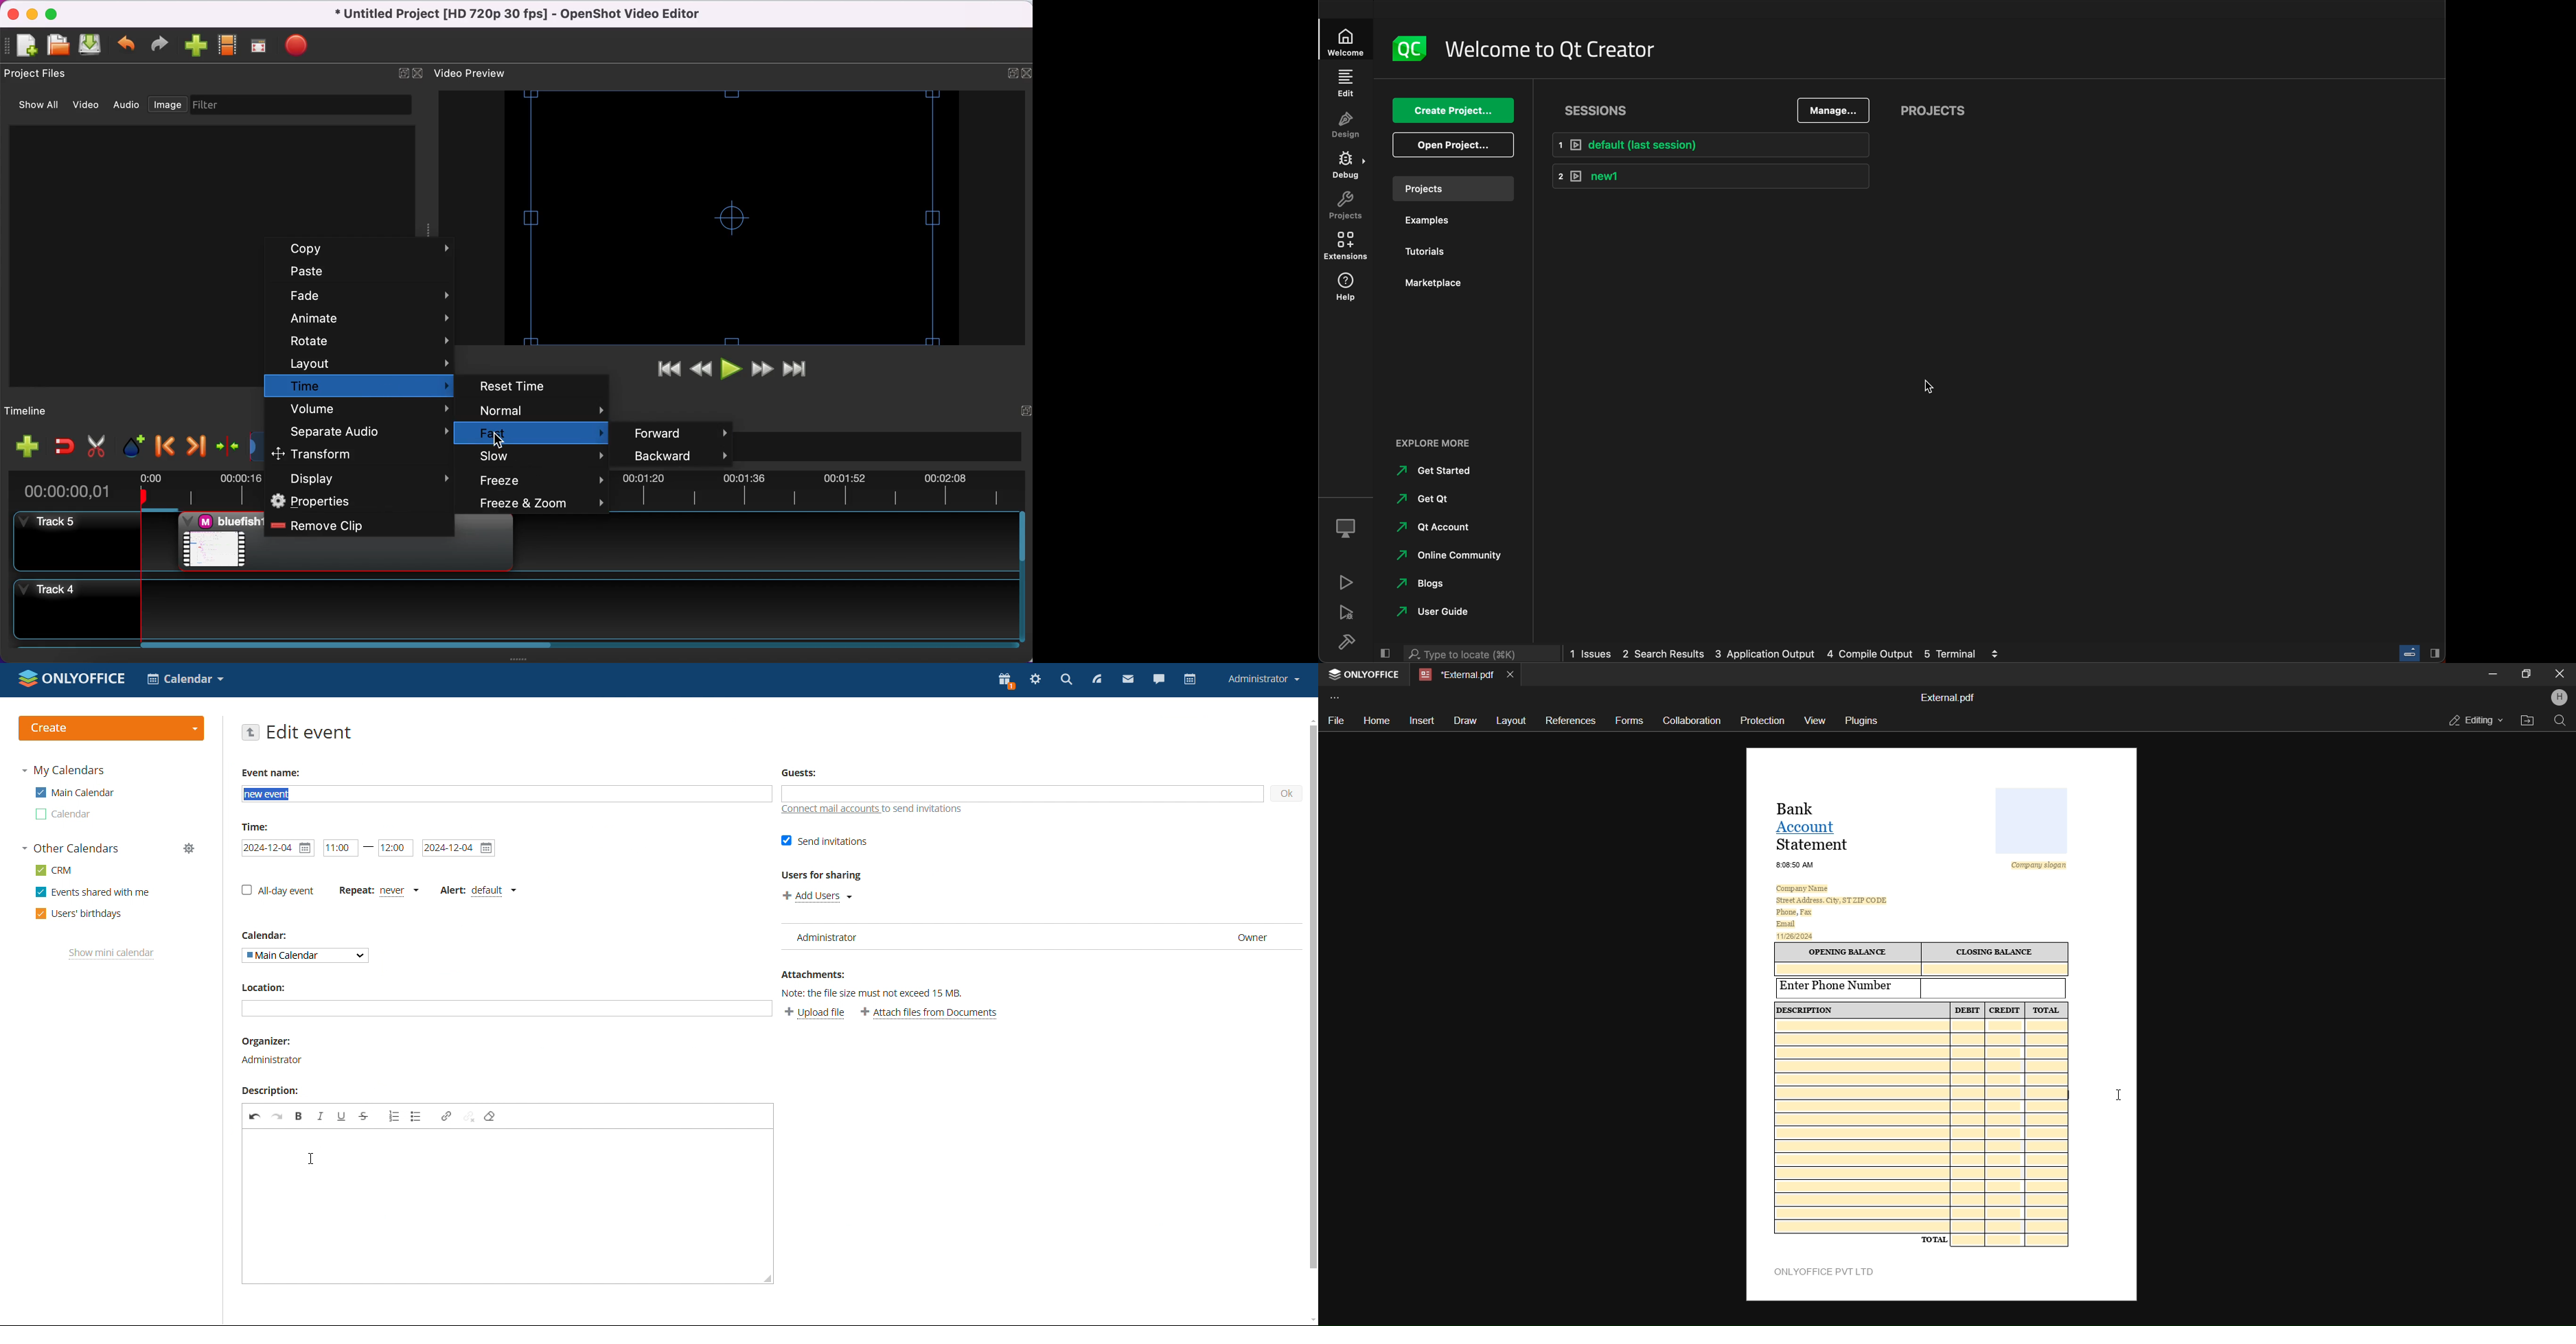 The height and width of the screenshot is (1344, 2576). What do you see at coordinates (763, 369) in the screenshot?
I see `fast forward` at bounding box center [763, 369].